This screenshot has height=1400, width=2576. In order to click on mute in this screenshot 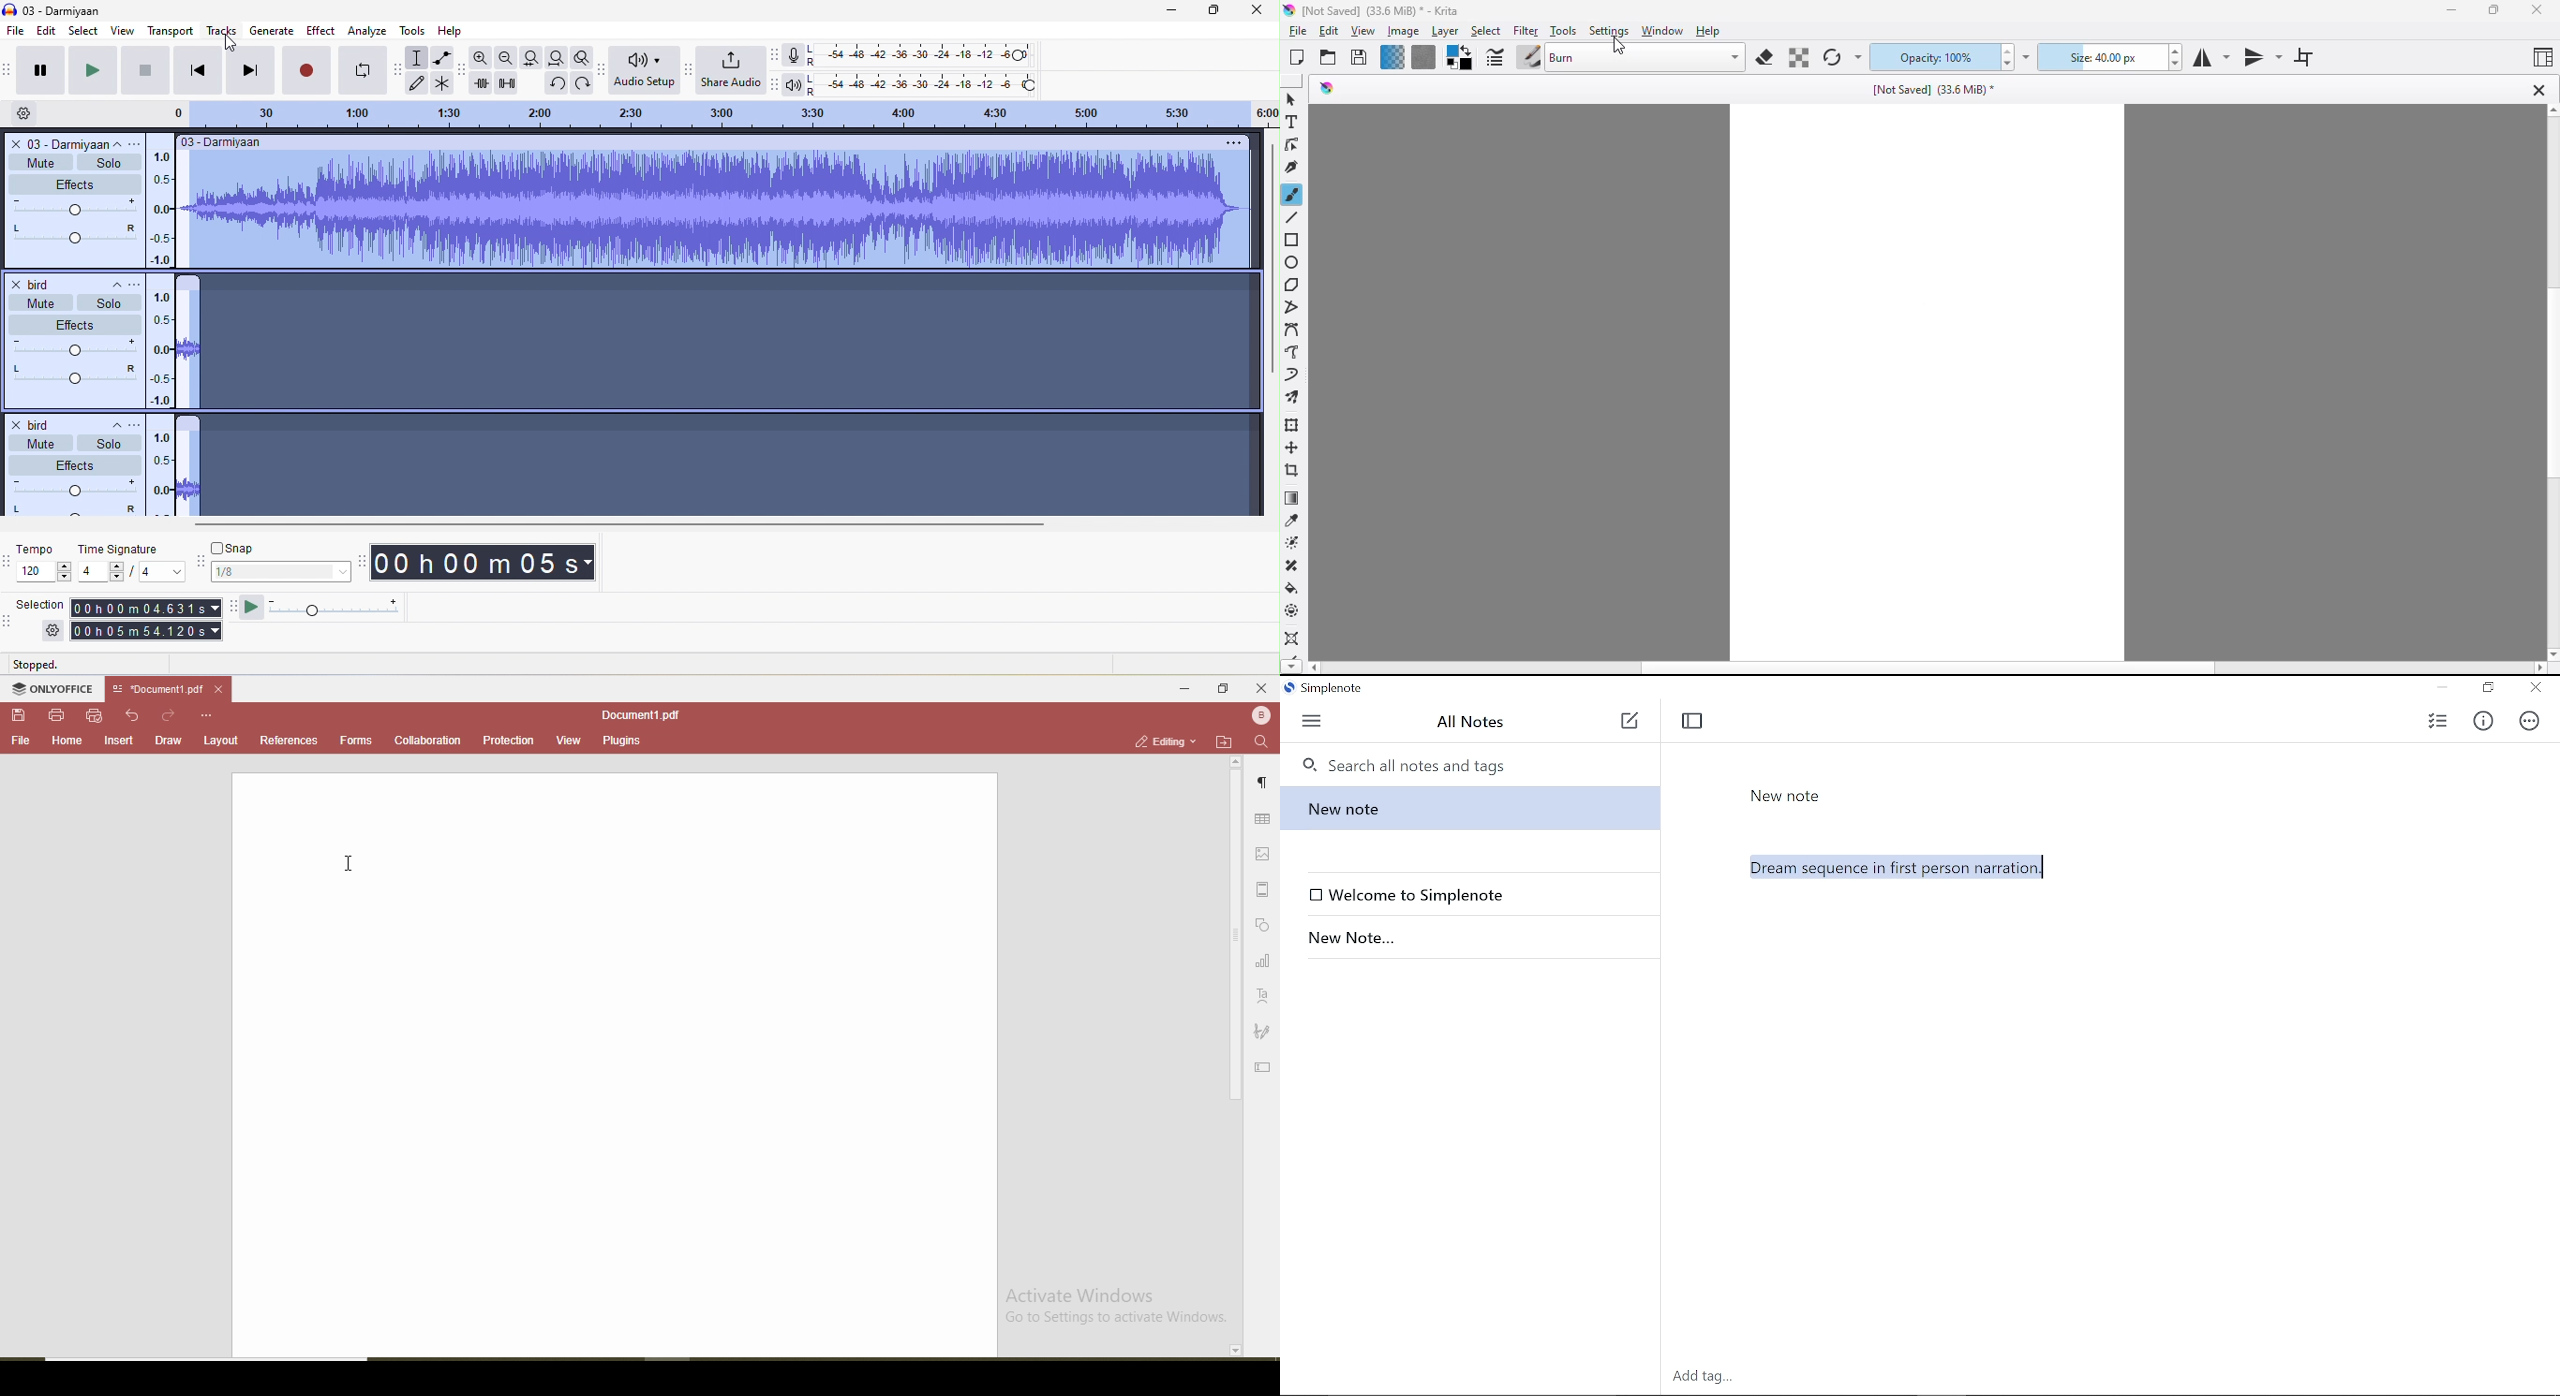, I will do `click(42, 303)`.